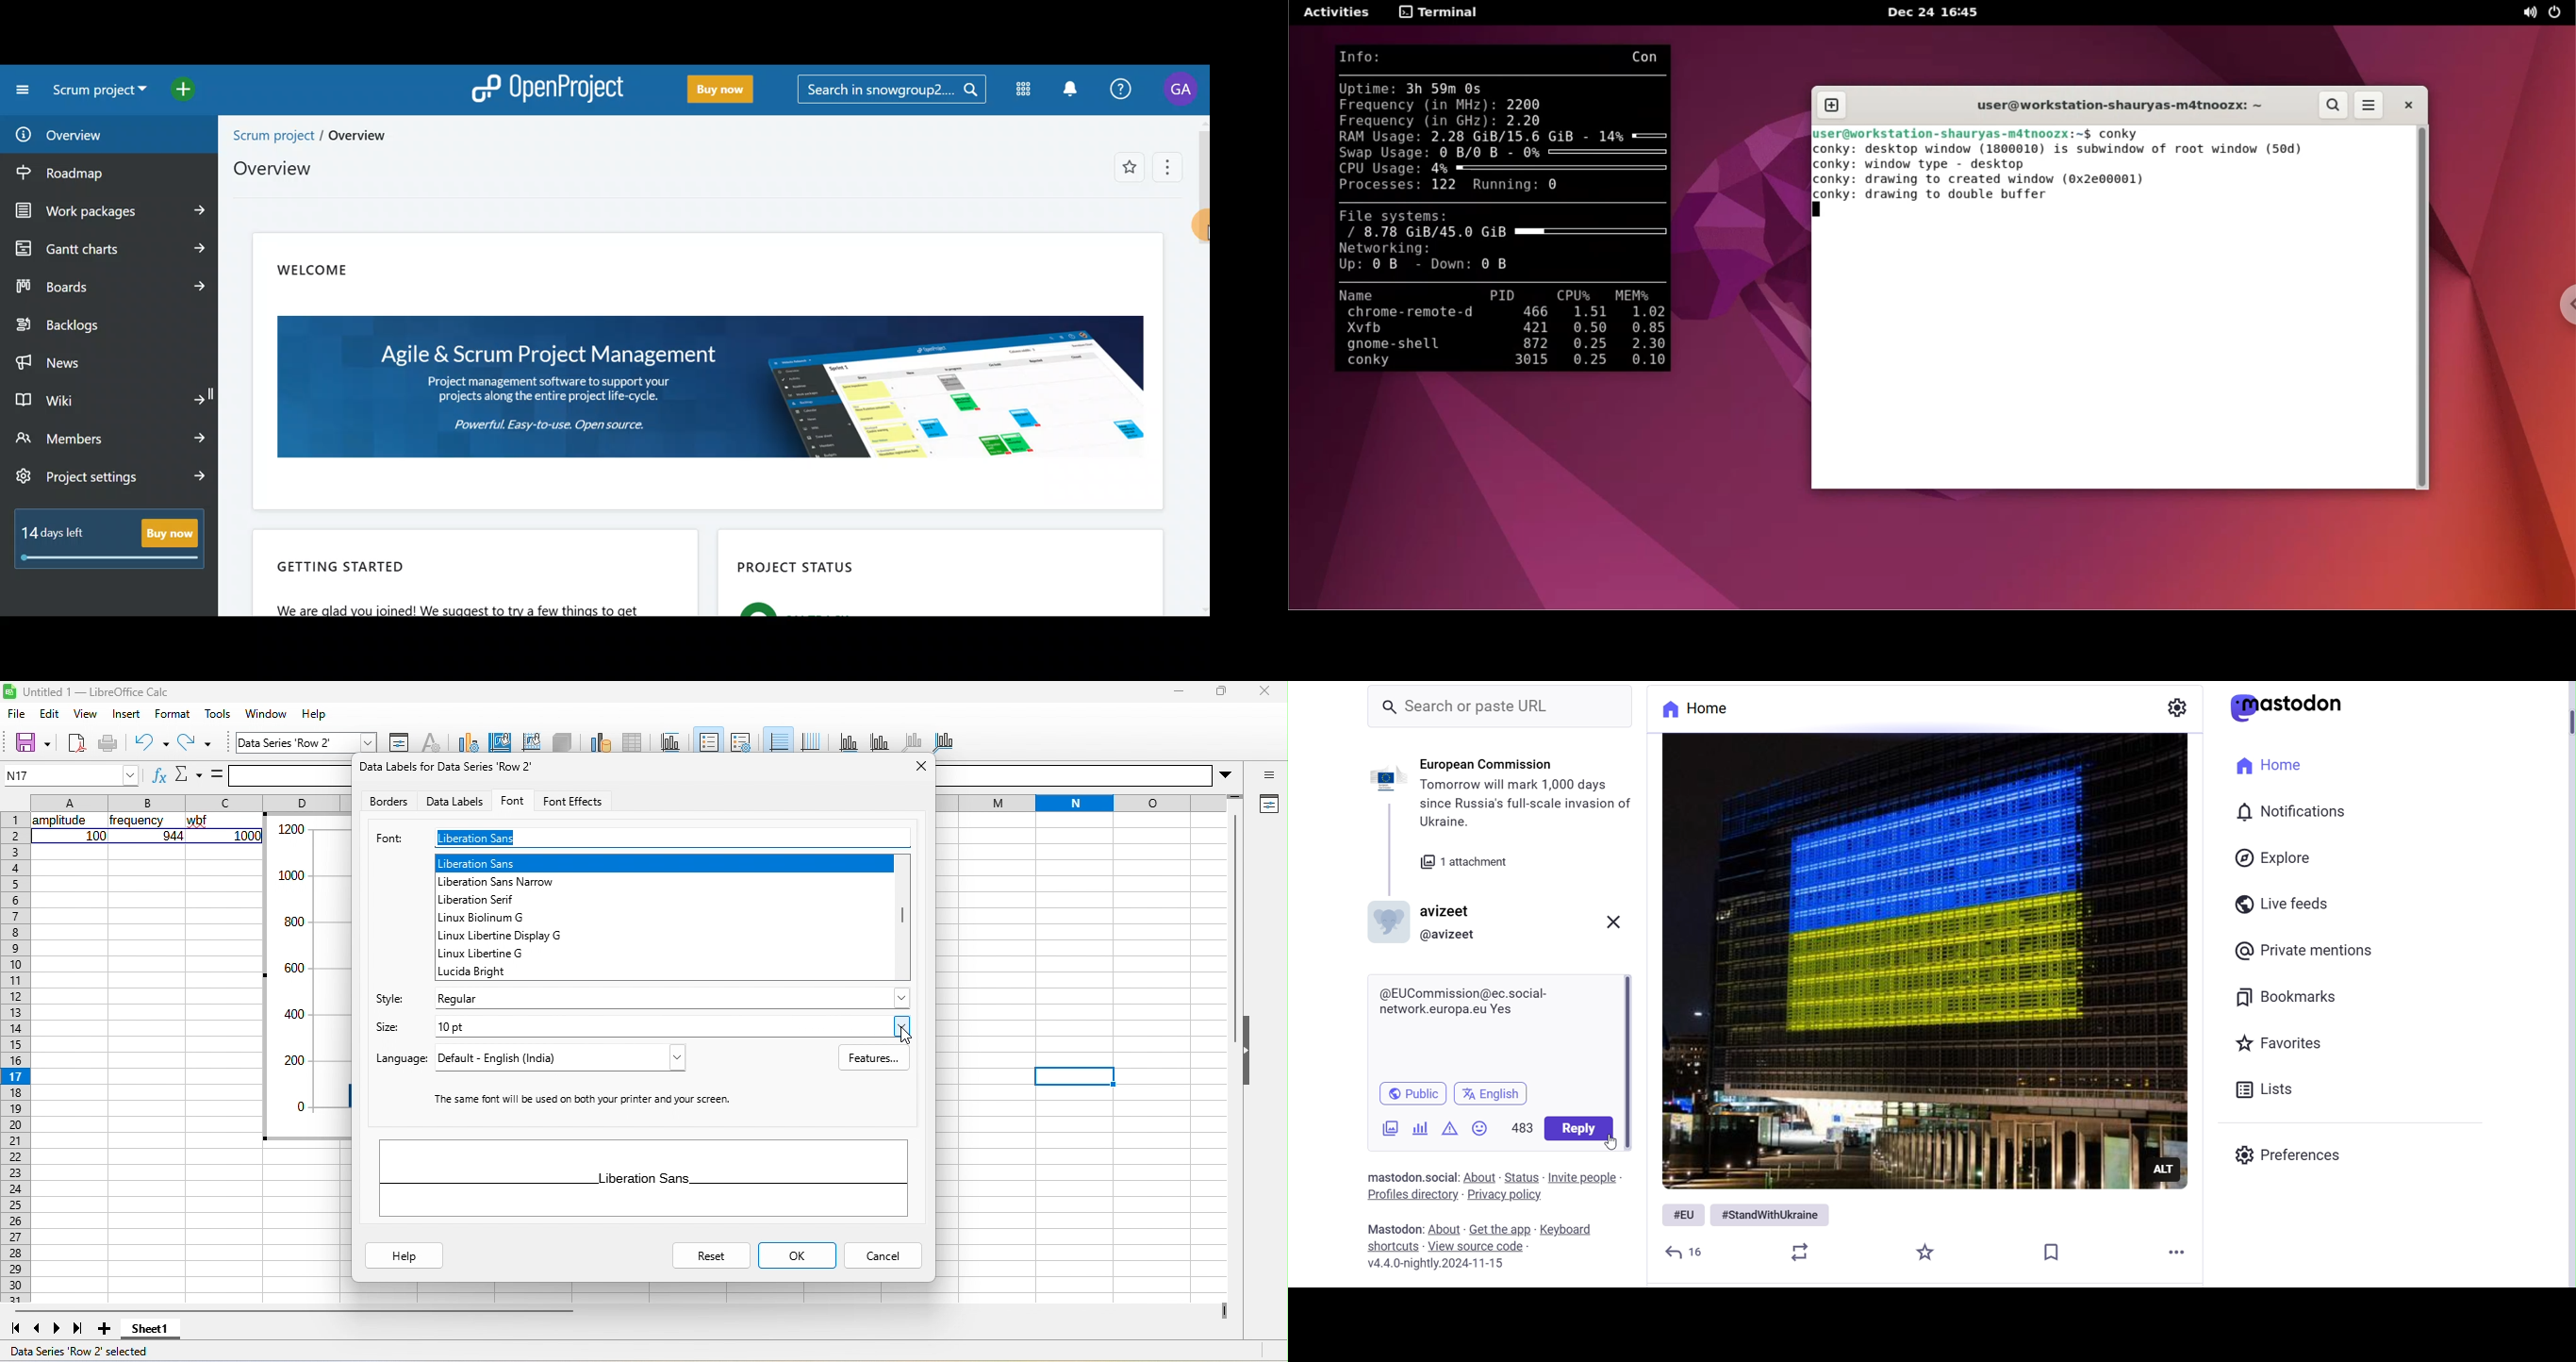 Image resolution: width=2576 pixels, height=1372 pixels. I want to click on help, so click(404, 1255).